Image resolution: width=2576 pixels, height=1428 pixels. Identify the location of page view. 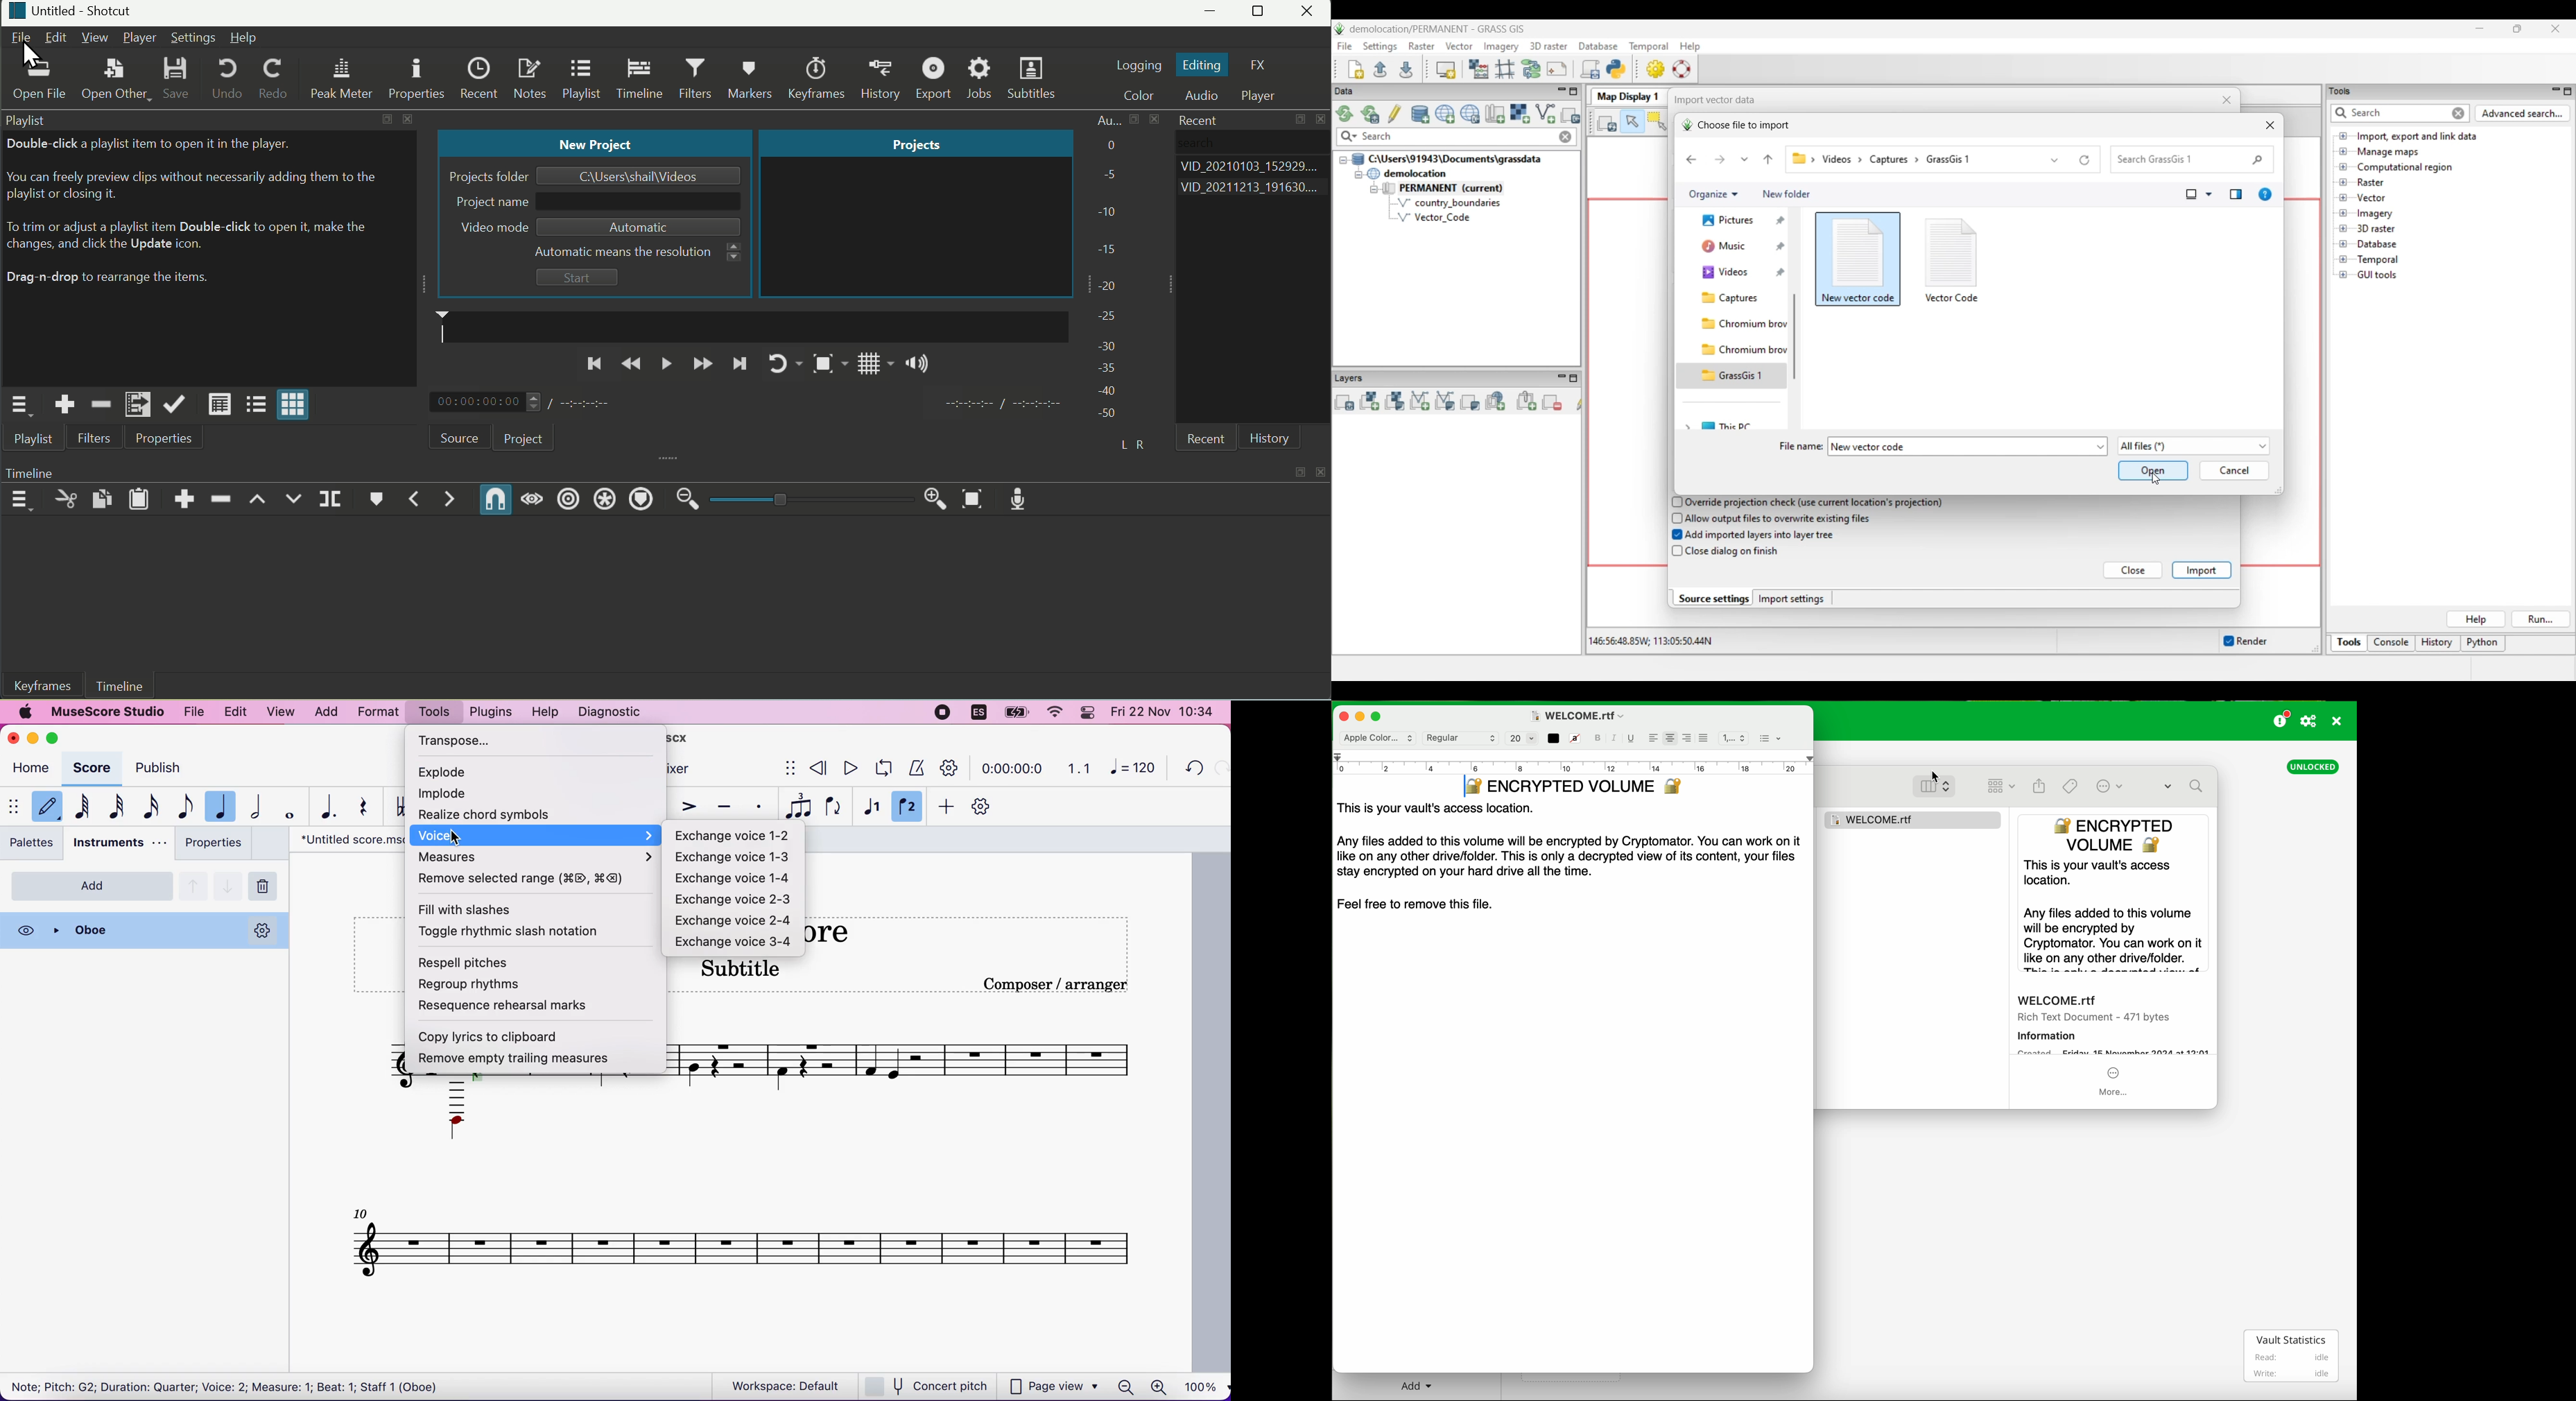
(1055, 1386).